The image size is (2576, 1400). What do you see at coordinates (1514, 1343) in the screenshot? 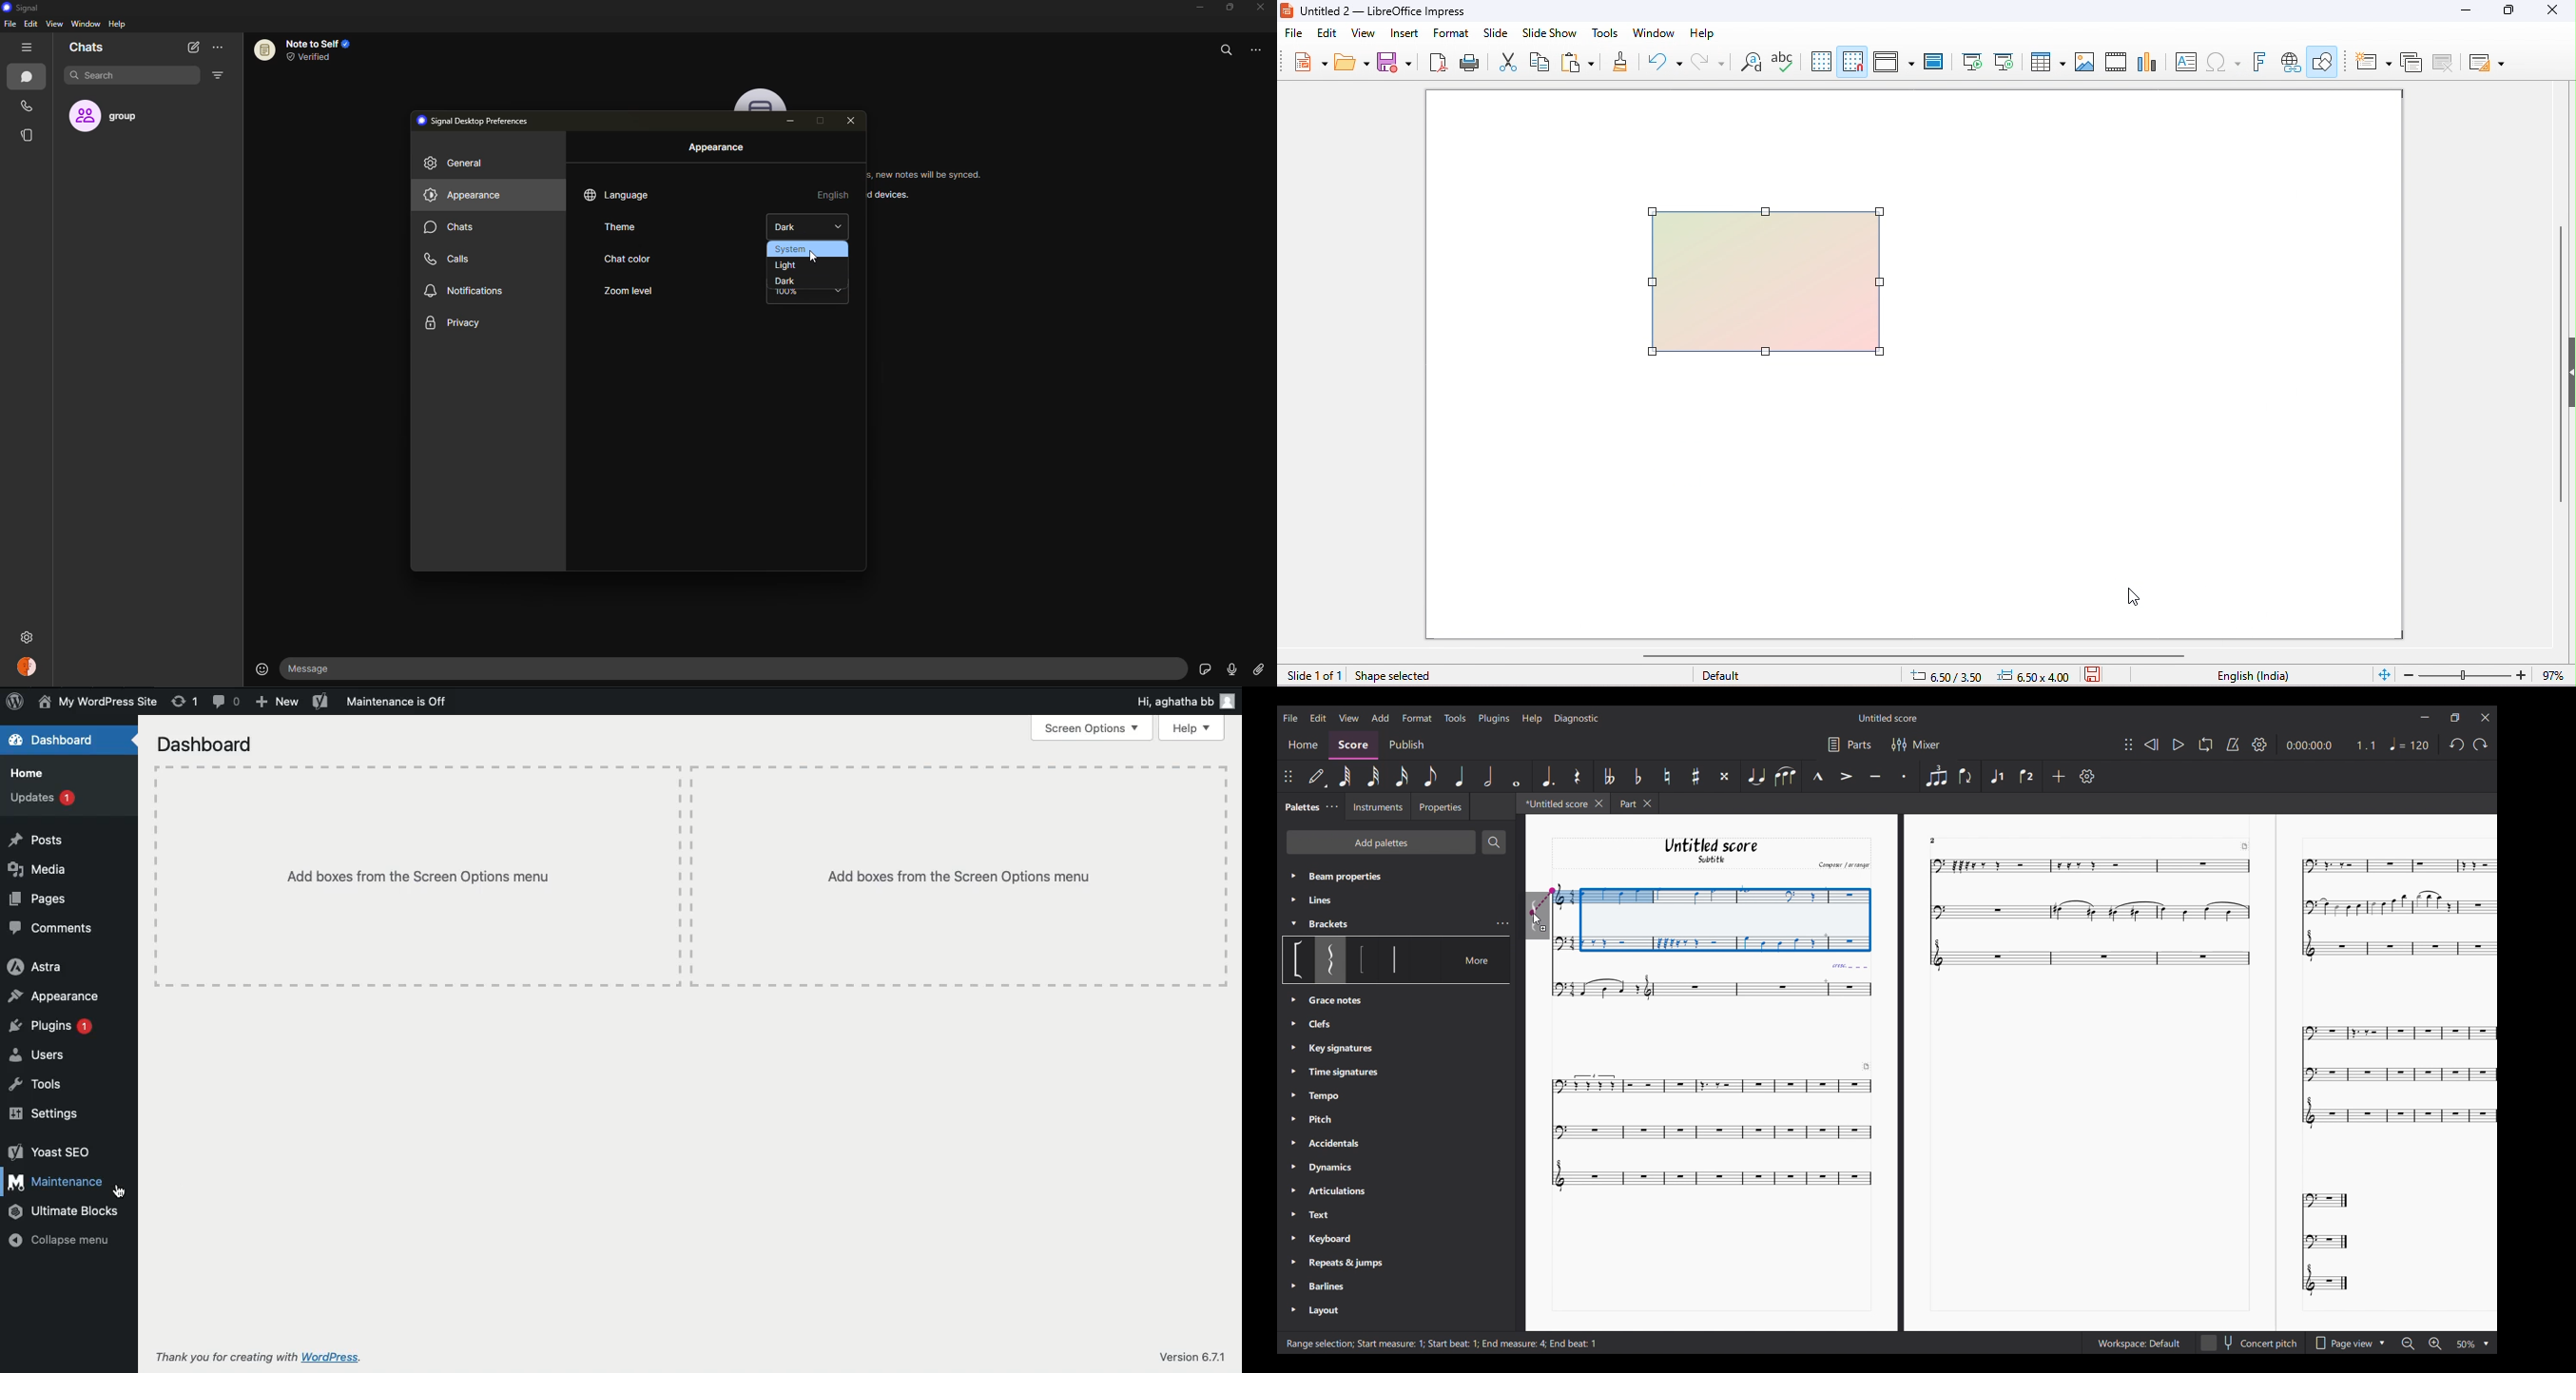
I see `End measure: 4;` at bounding box center [1514, 1343].